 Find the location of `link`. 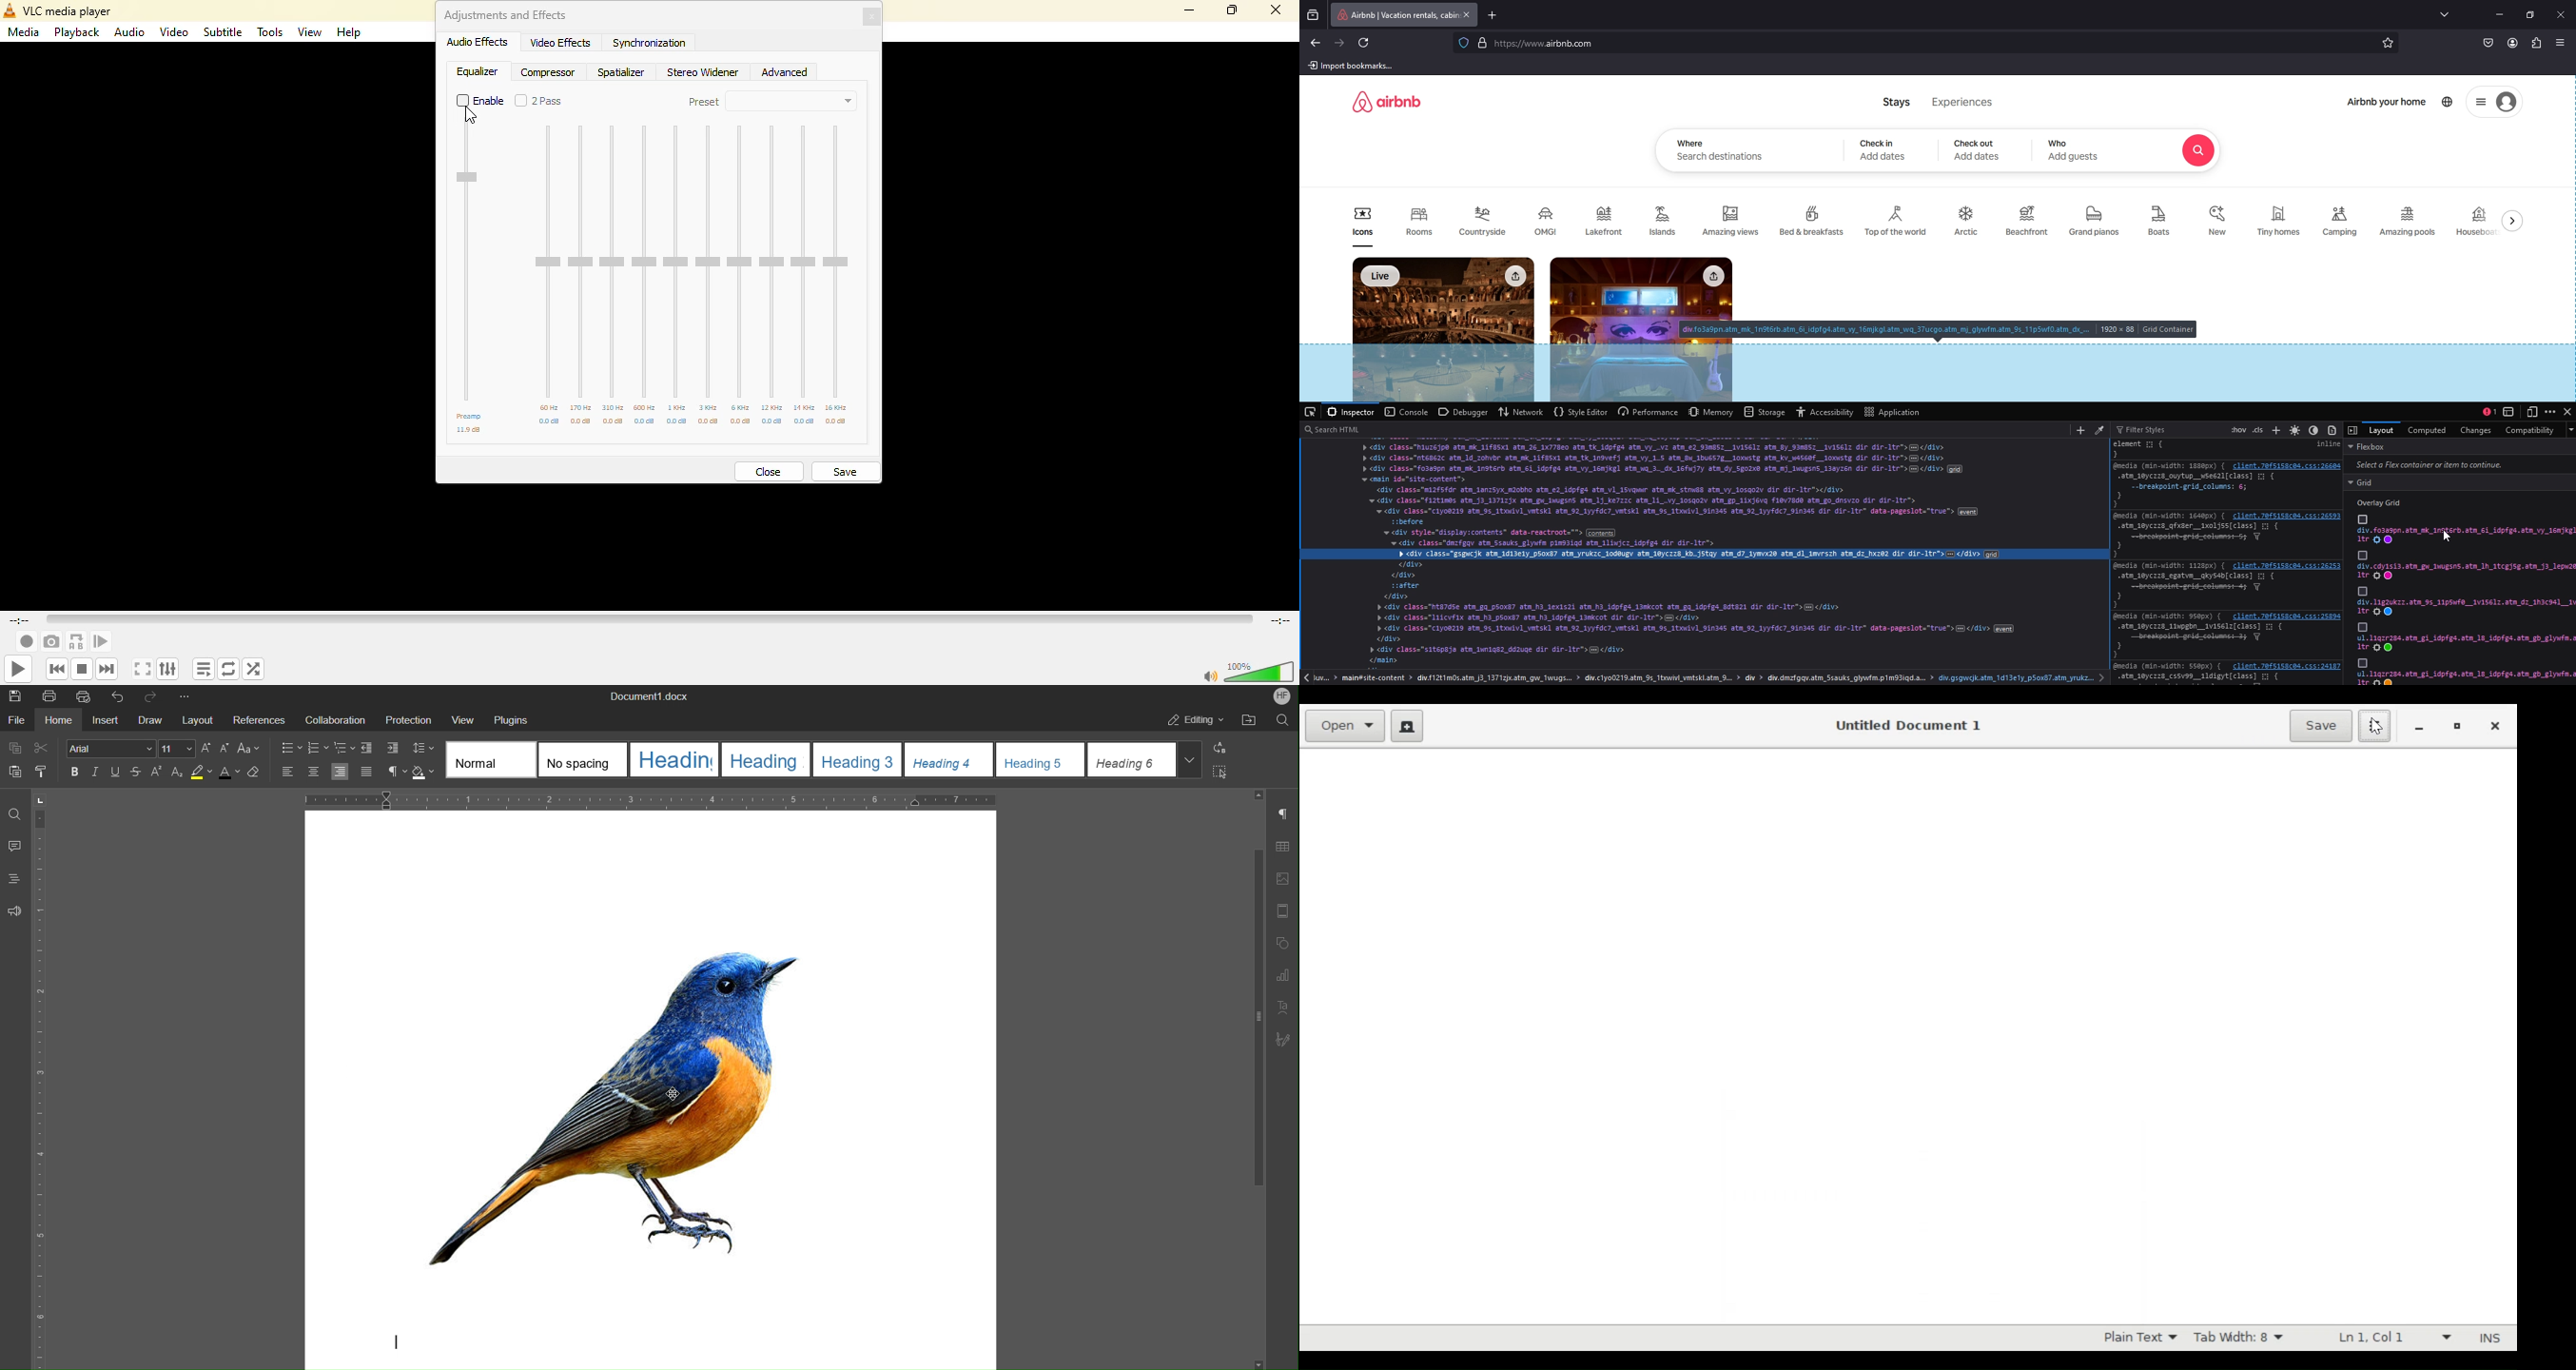

link is located at coordinates (2288, 515).